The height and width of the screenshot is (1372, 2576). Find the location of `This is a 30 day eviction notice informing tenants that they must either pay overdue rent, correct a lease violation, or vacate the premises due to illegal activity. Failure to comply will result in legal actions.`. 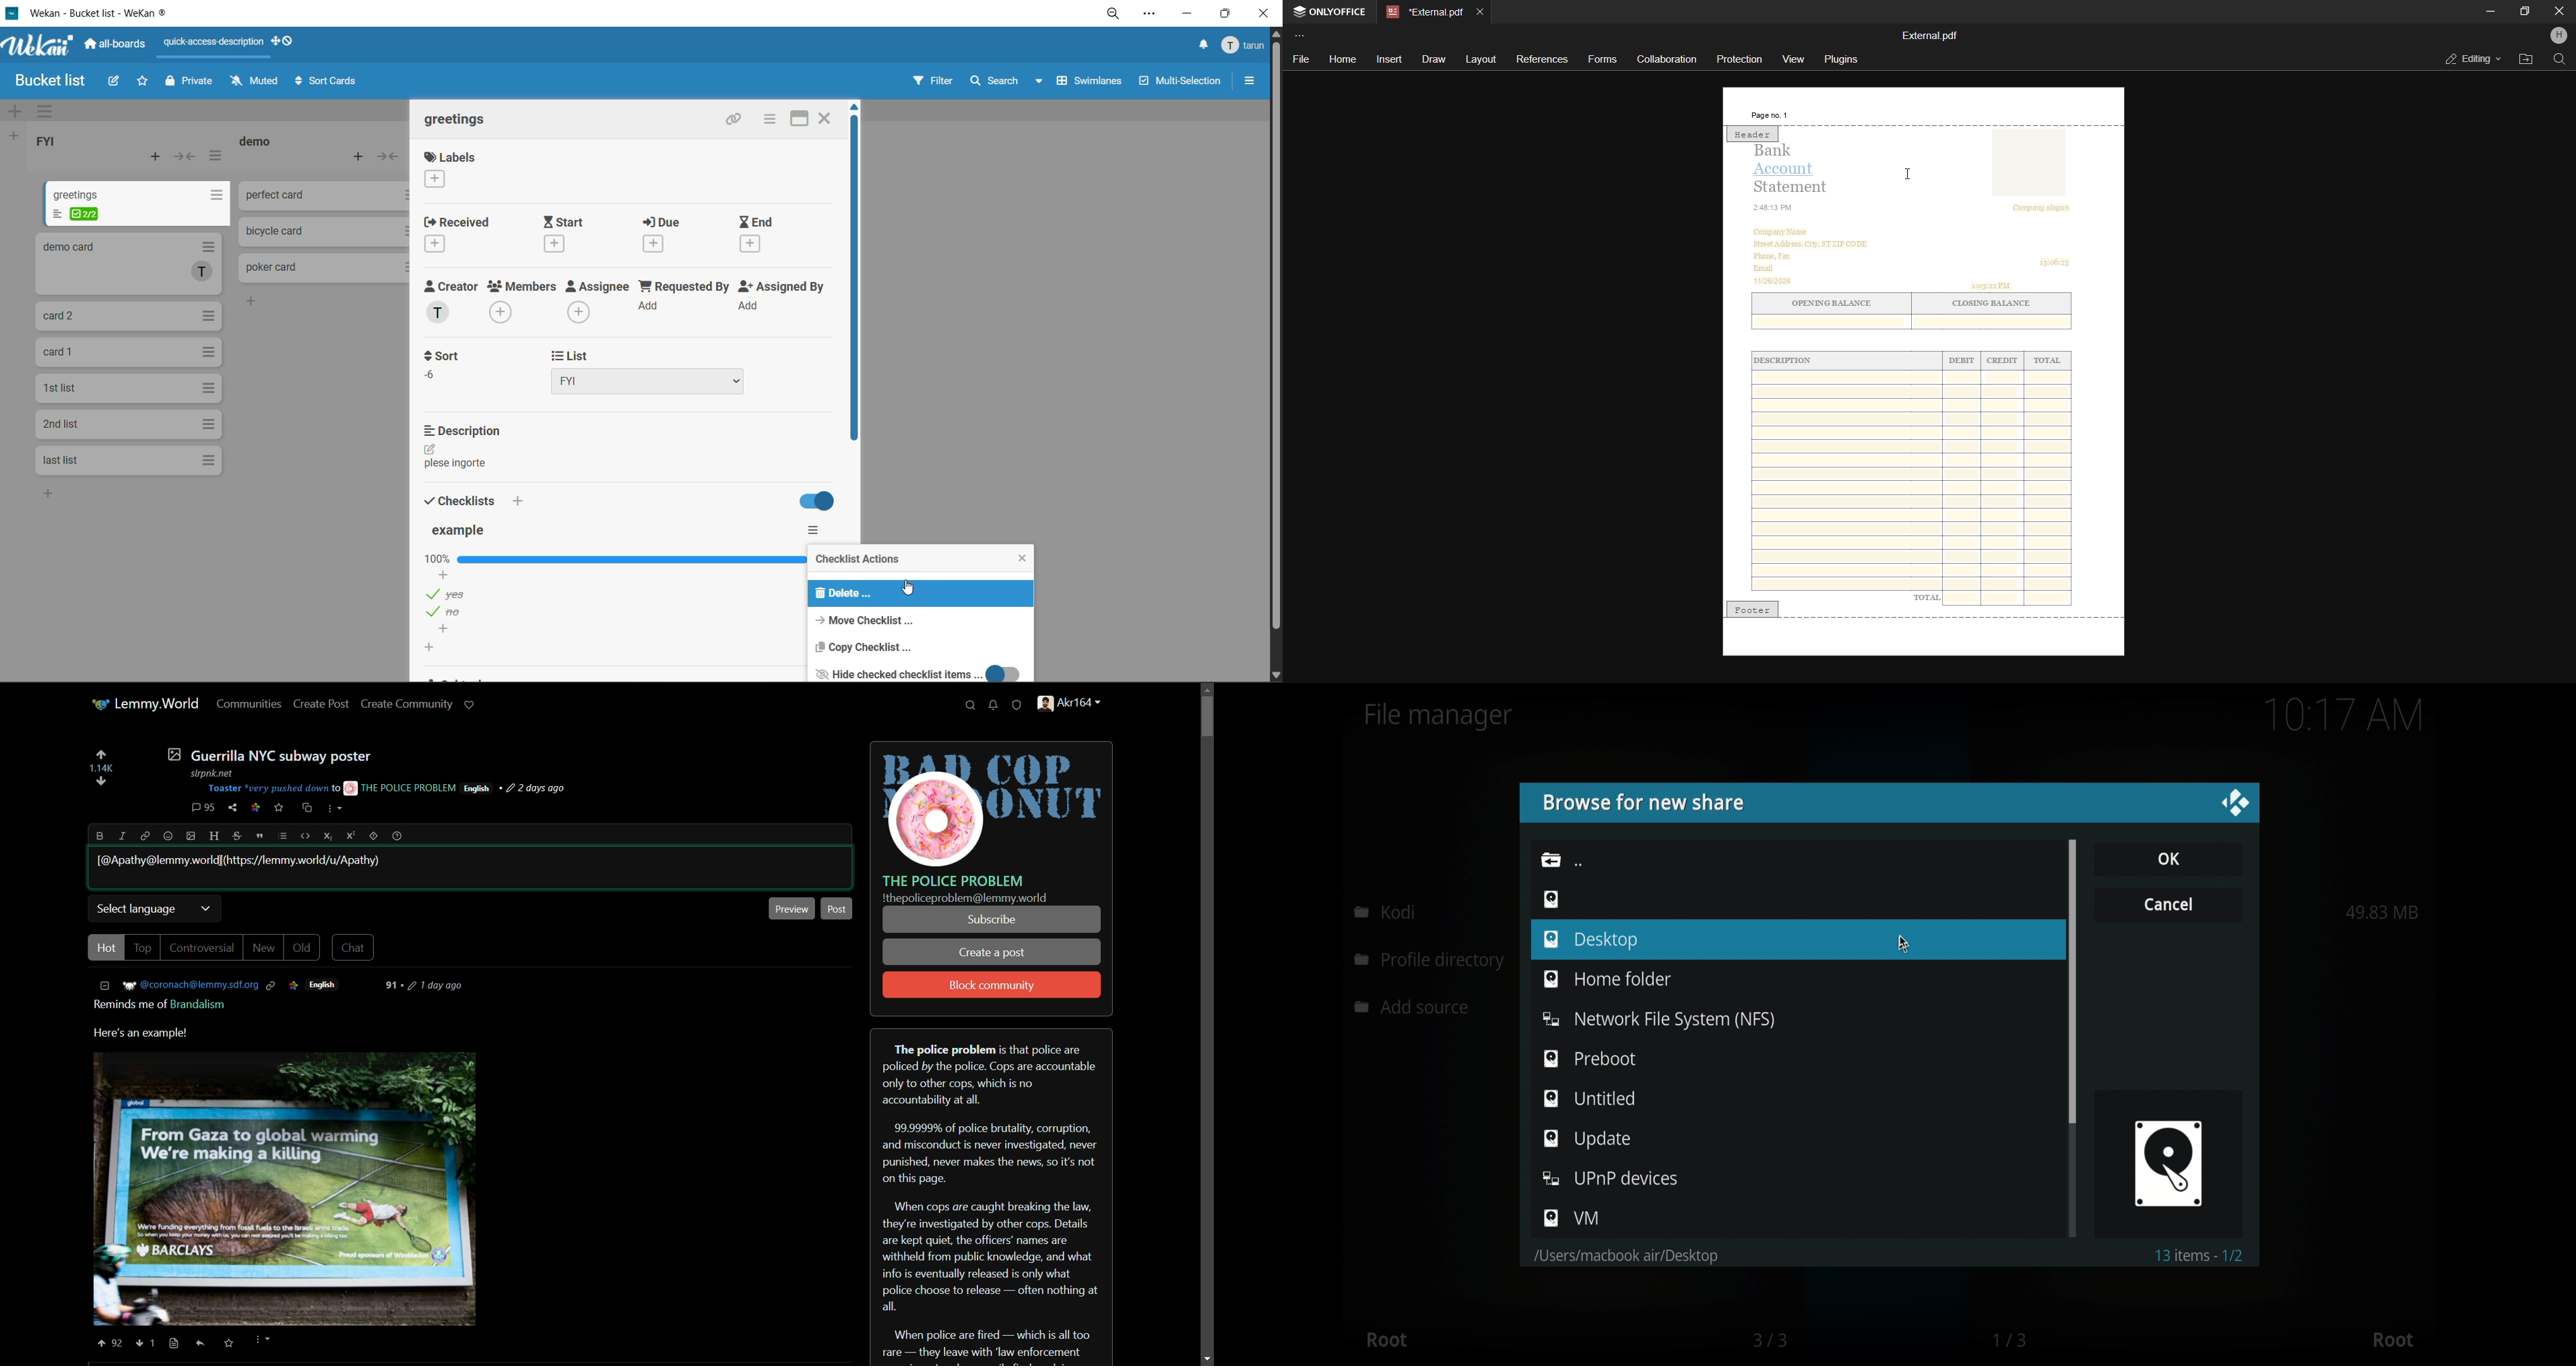

This is a 30 day eviction notice informing tenants that they must either pay overdue rent, correct a lease violation, or vacate the premises due to illegal activity. Failure to comply will result in legal actions. is located at coordinates (1925, 390).